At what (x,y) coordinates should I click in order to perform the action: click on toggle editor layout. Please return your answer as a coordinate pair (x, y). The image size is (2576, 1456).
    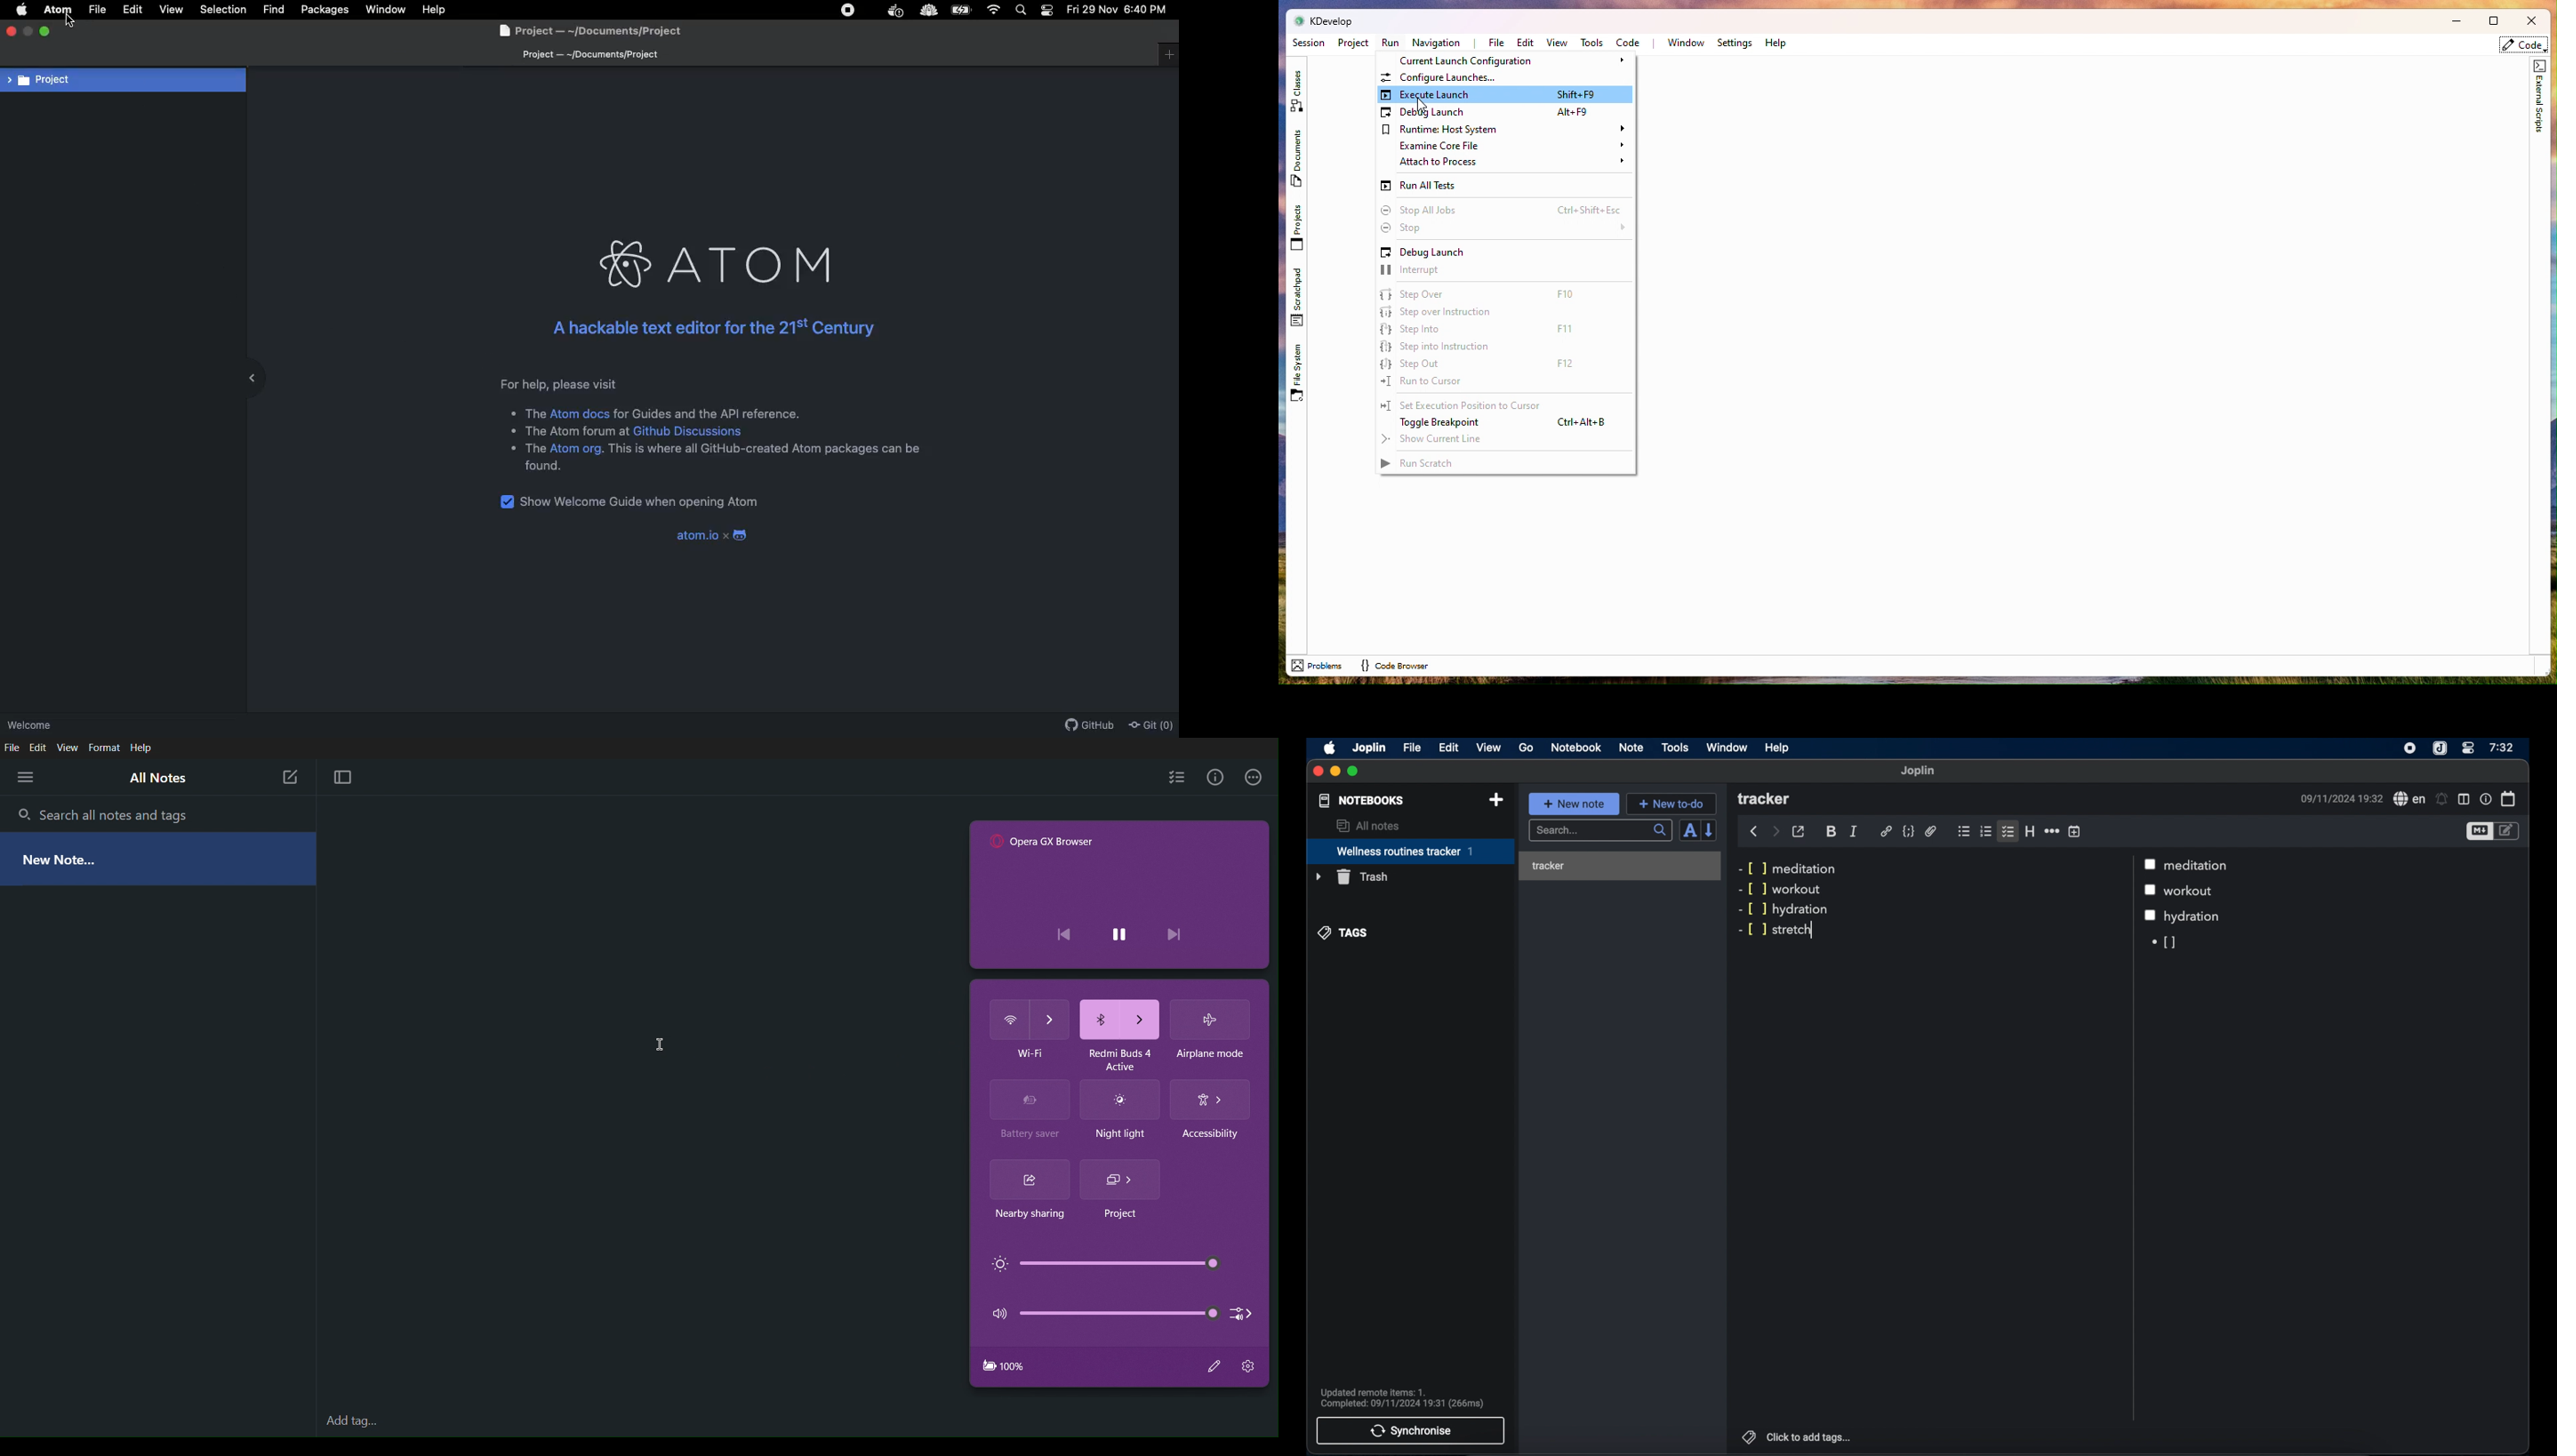
    Looking at the image, I should click on (2463, 799).